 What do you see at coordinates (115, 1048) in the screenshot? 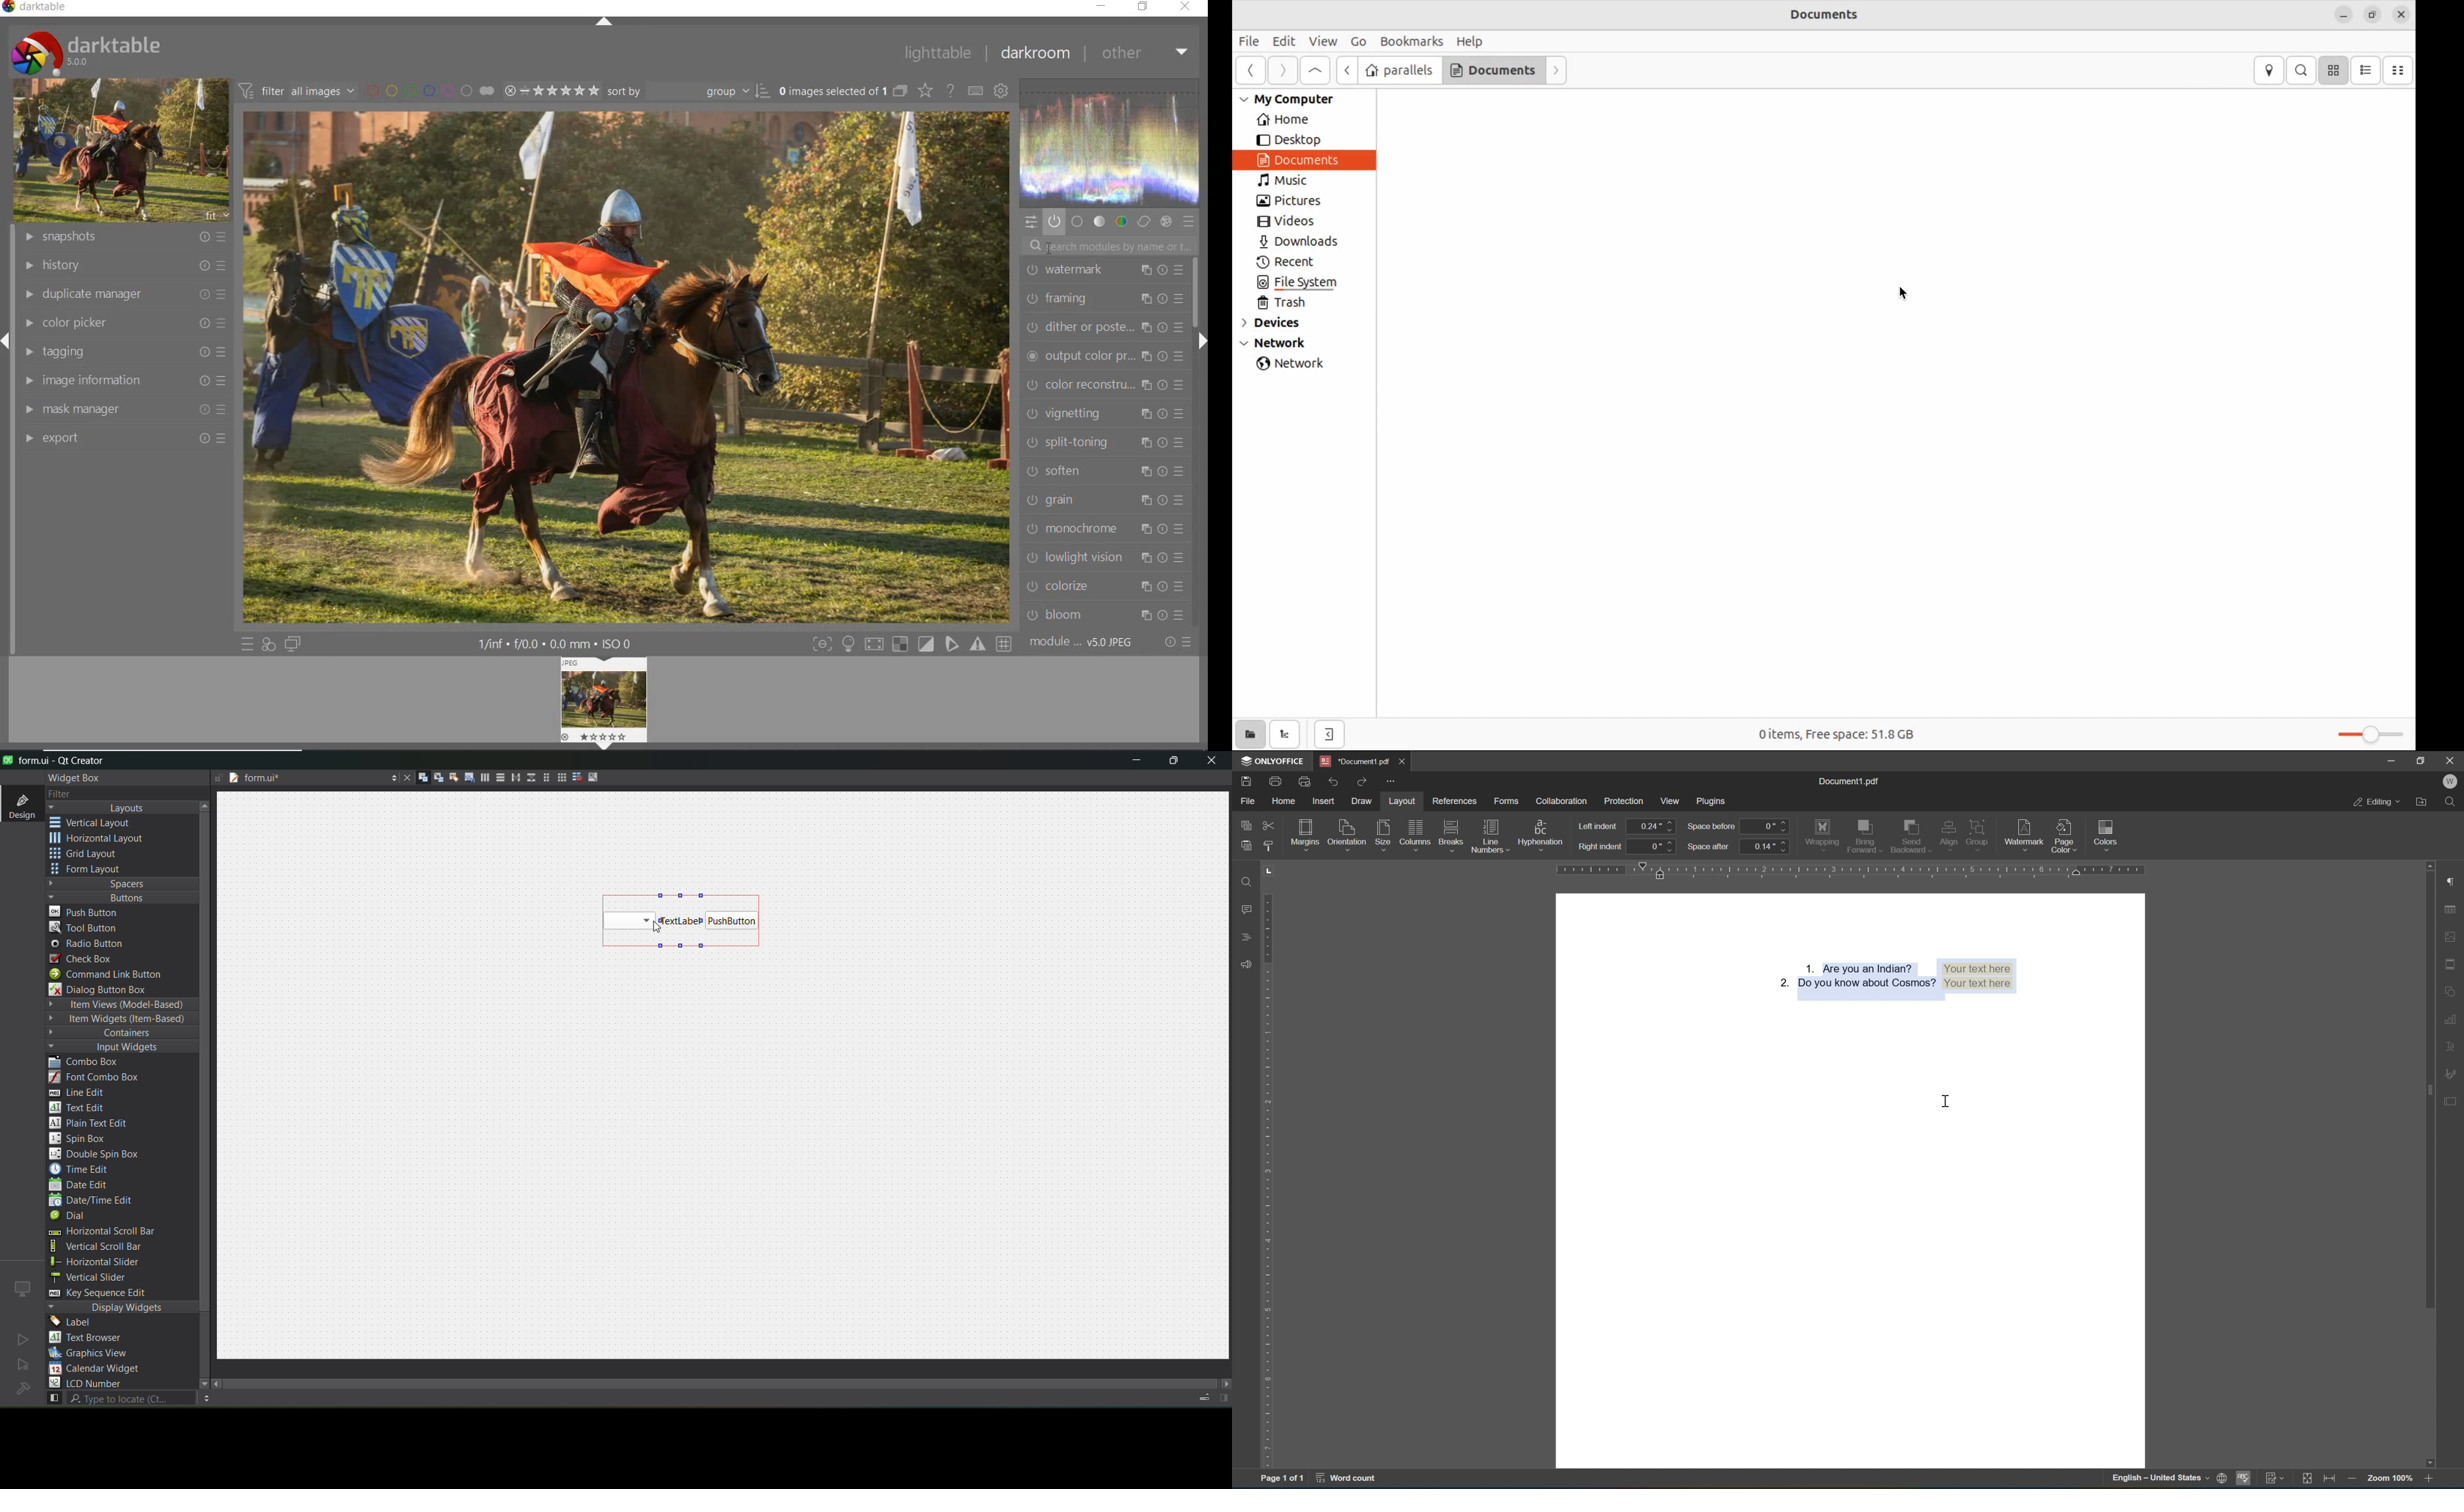
I see `input widgets` at bounding box center [115, 1048].